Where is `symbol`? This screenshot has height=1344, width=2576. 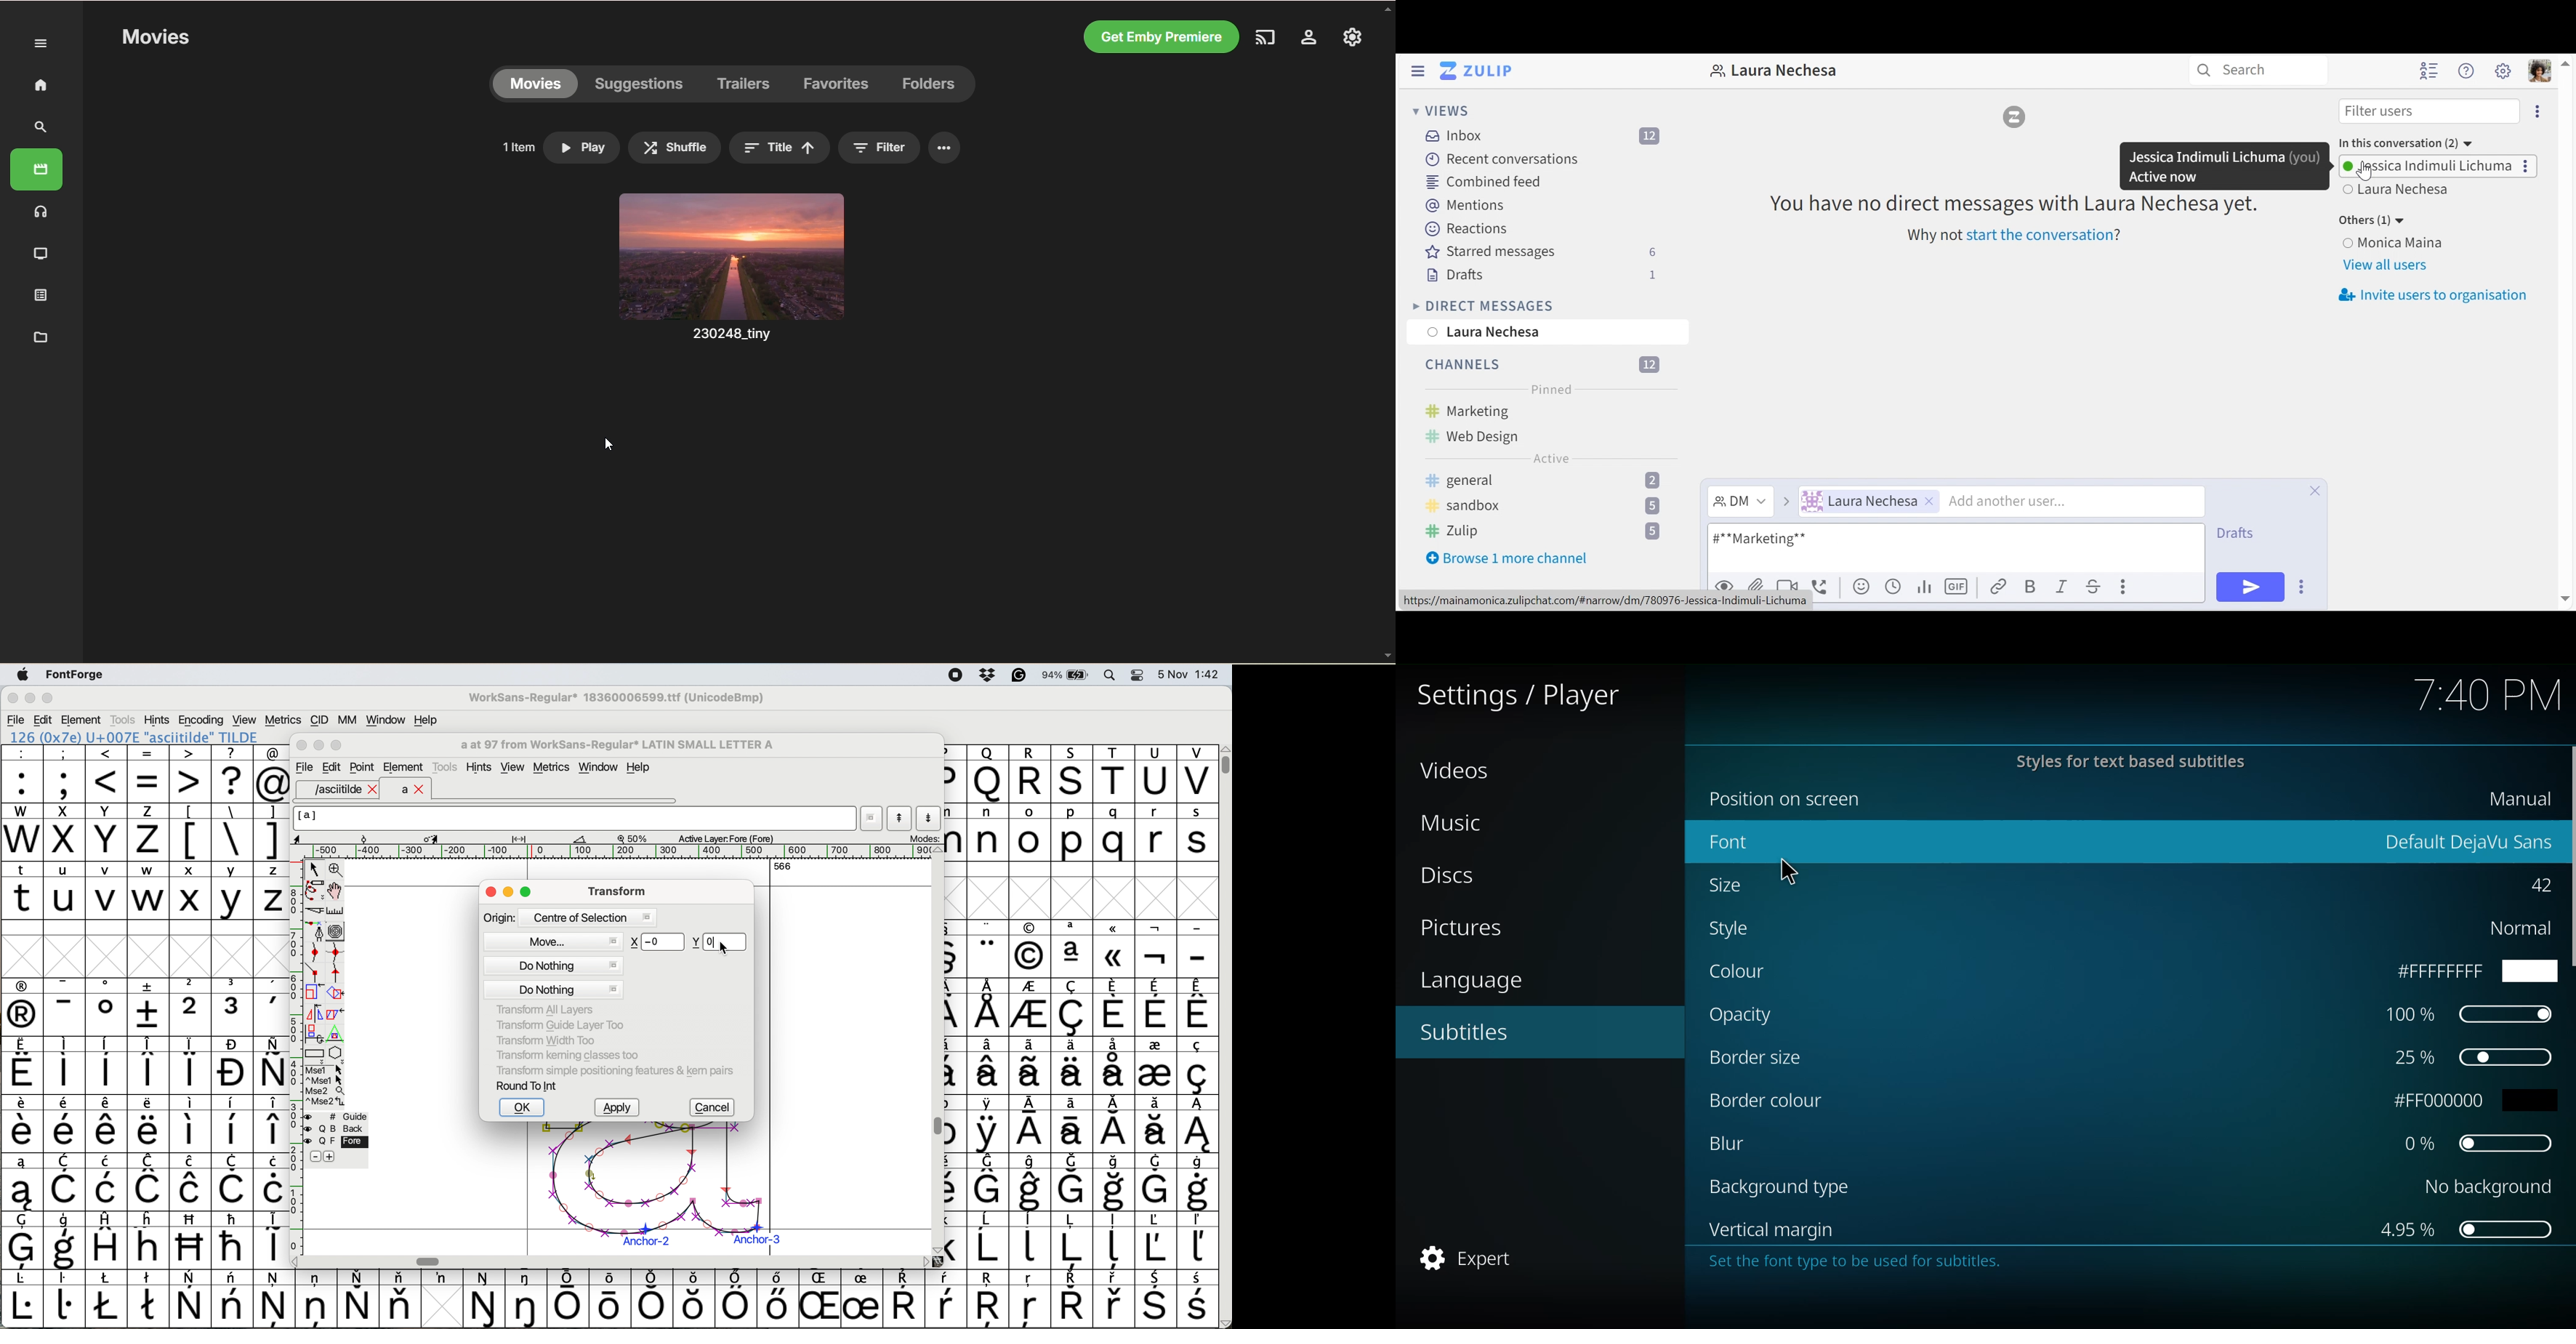
symbol is located at coordinates (149, 1065).